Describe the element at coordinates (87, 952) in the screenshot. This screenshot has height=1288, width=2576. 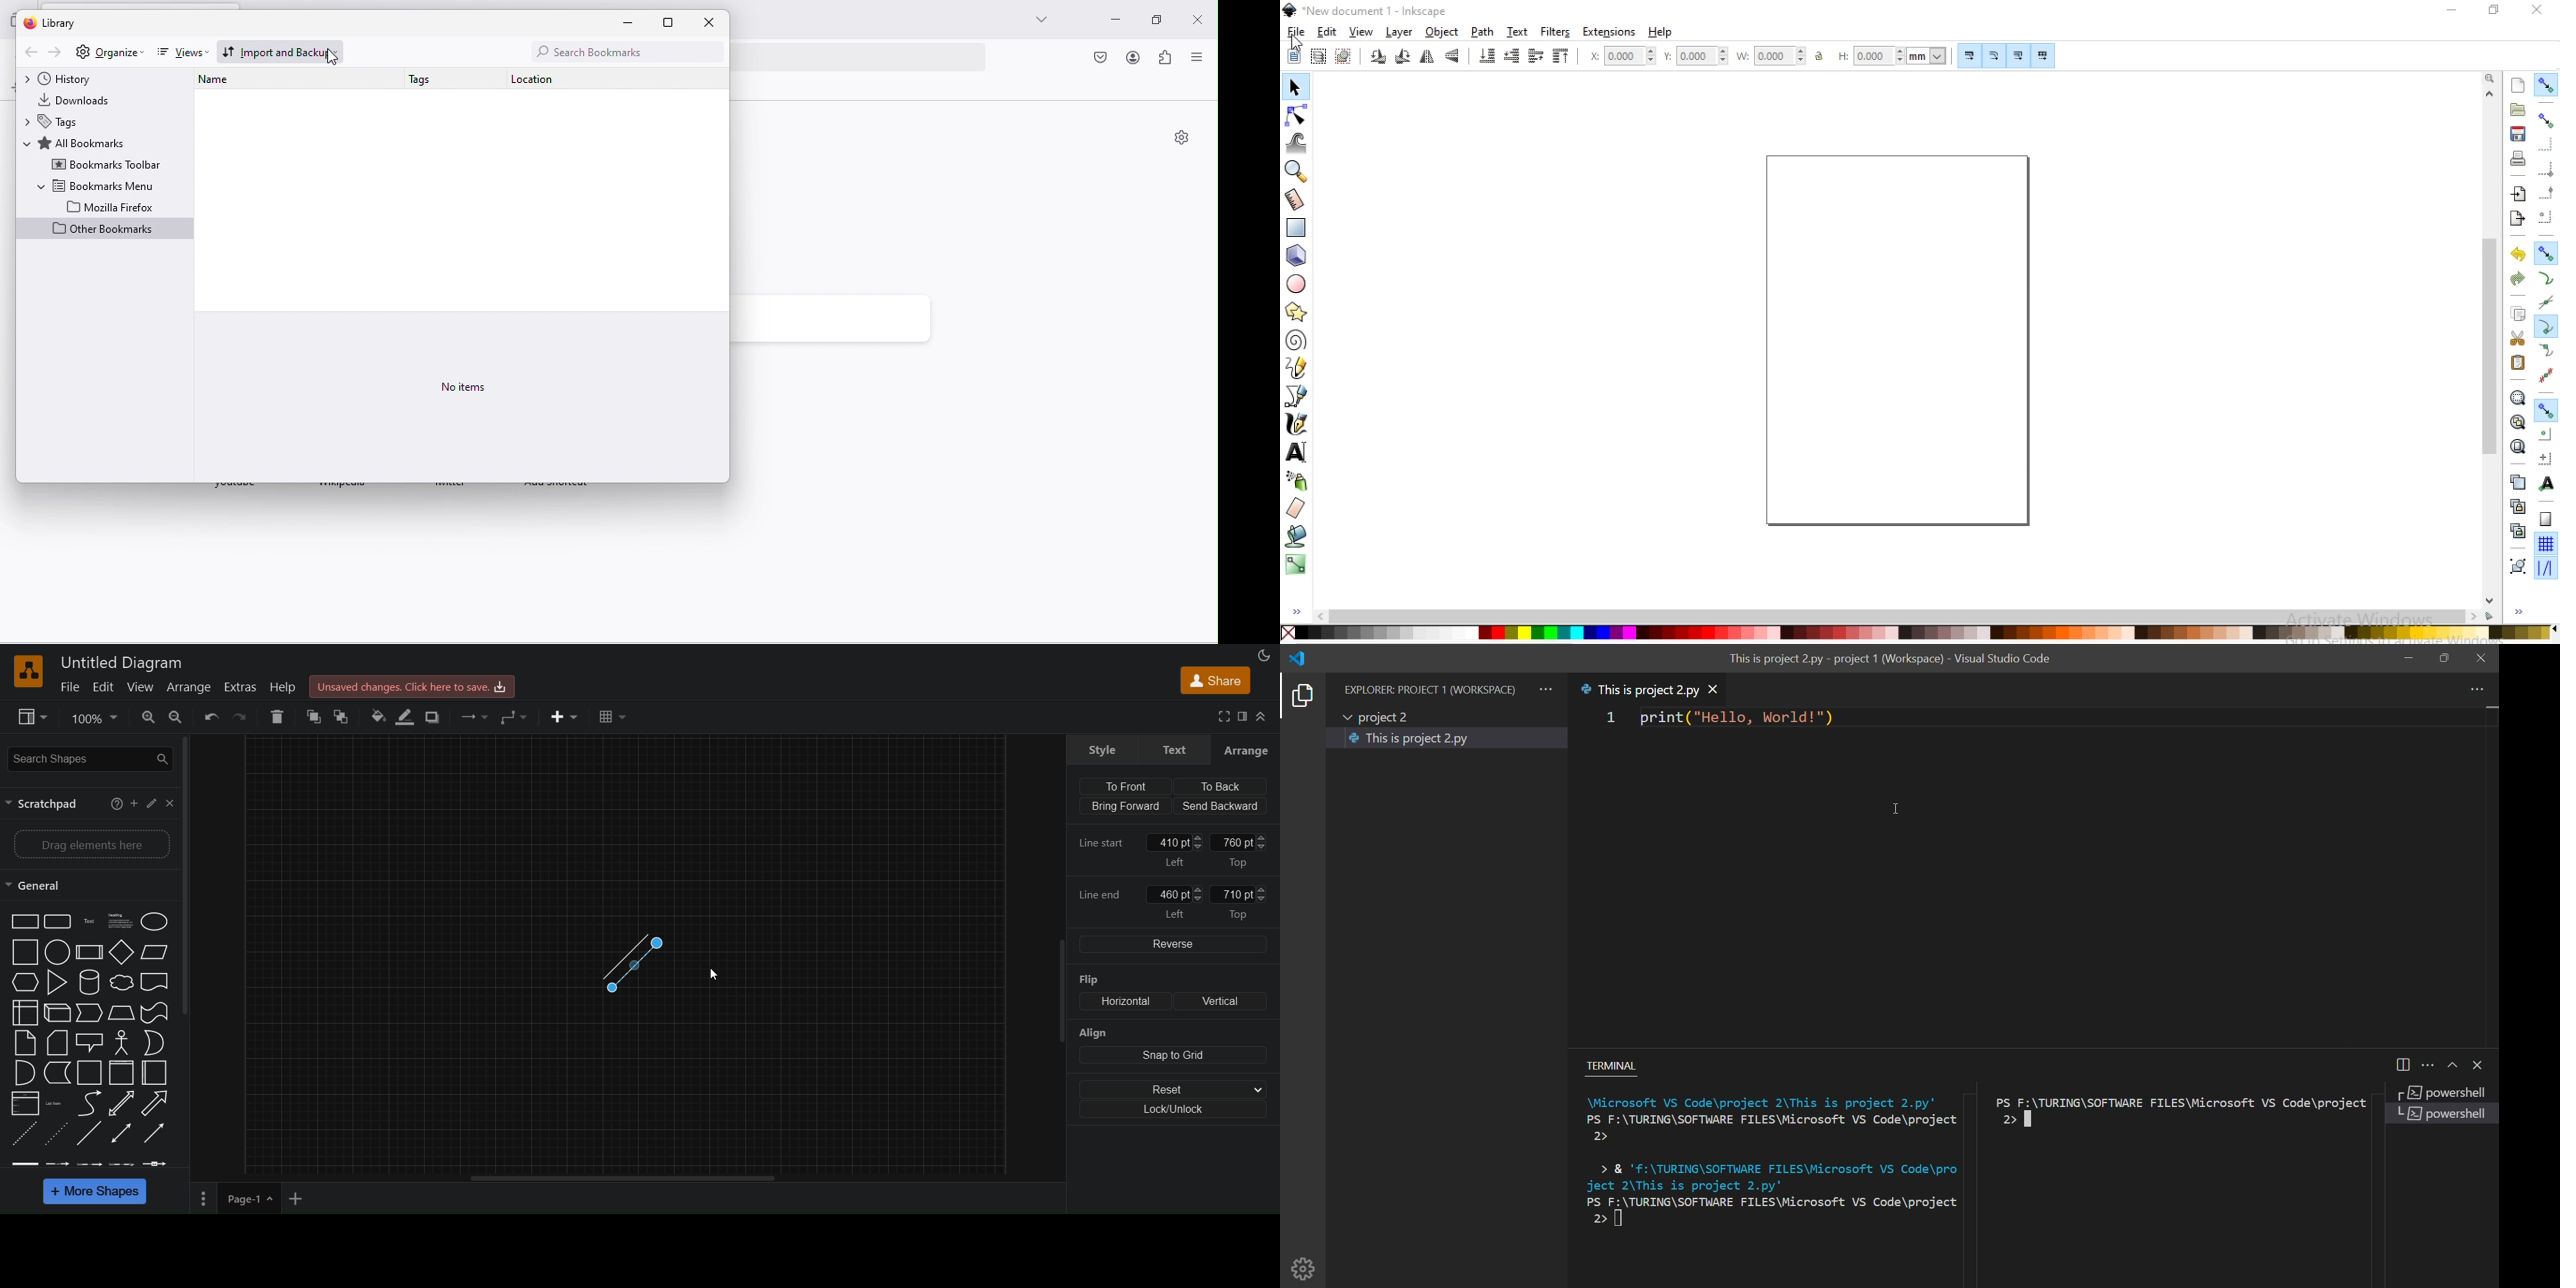
I see `Process` at that location.